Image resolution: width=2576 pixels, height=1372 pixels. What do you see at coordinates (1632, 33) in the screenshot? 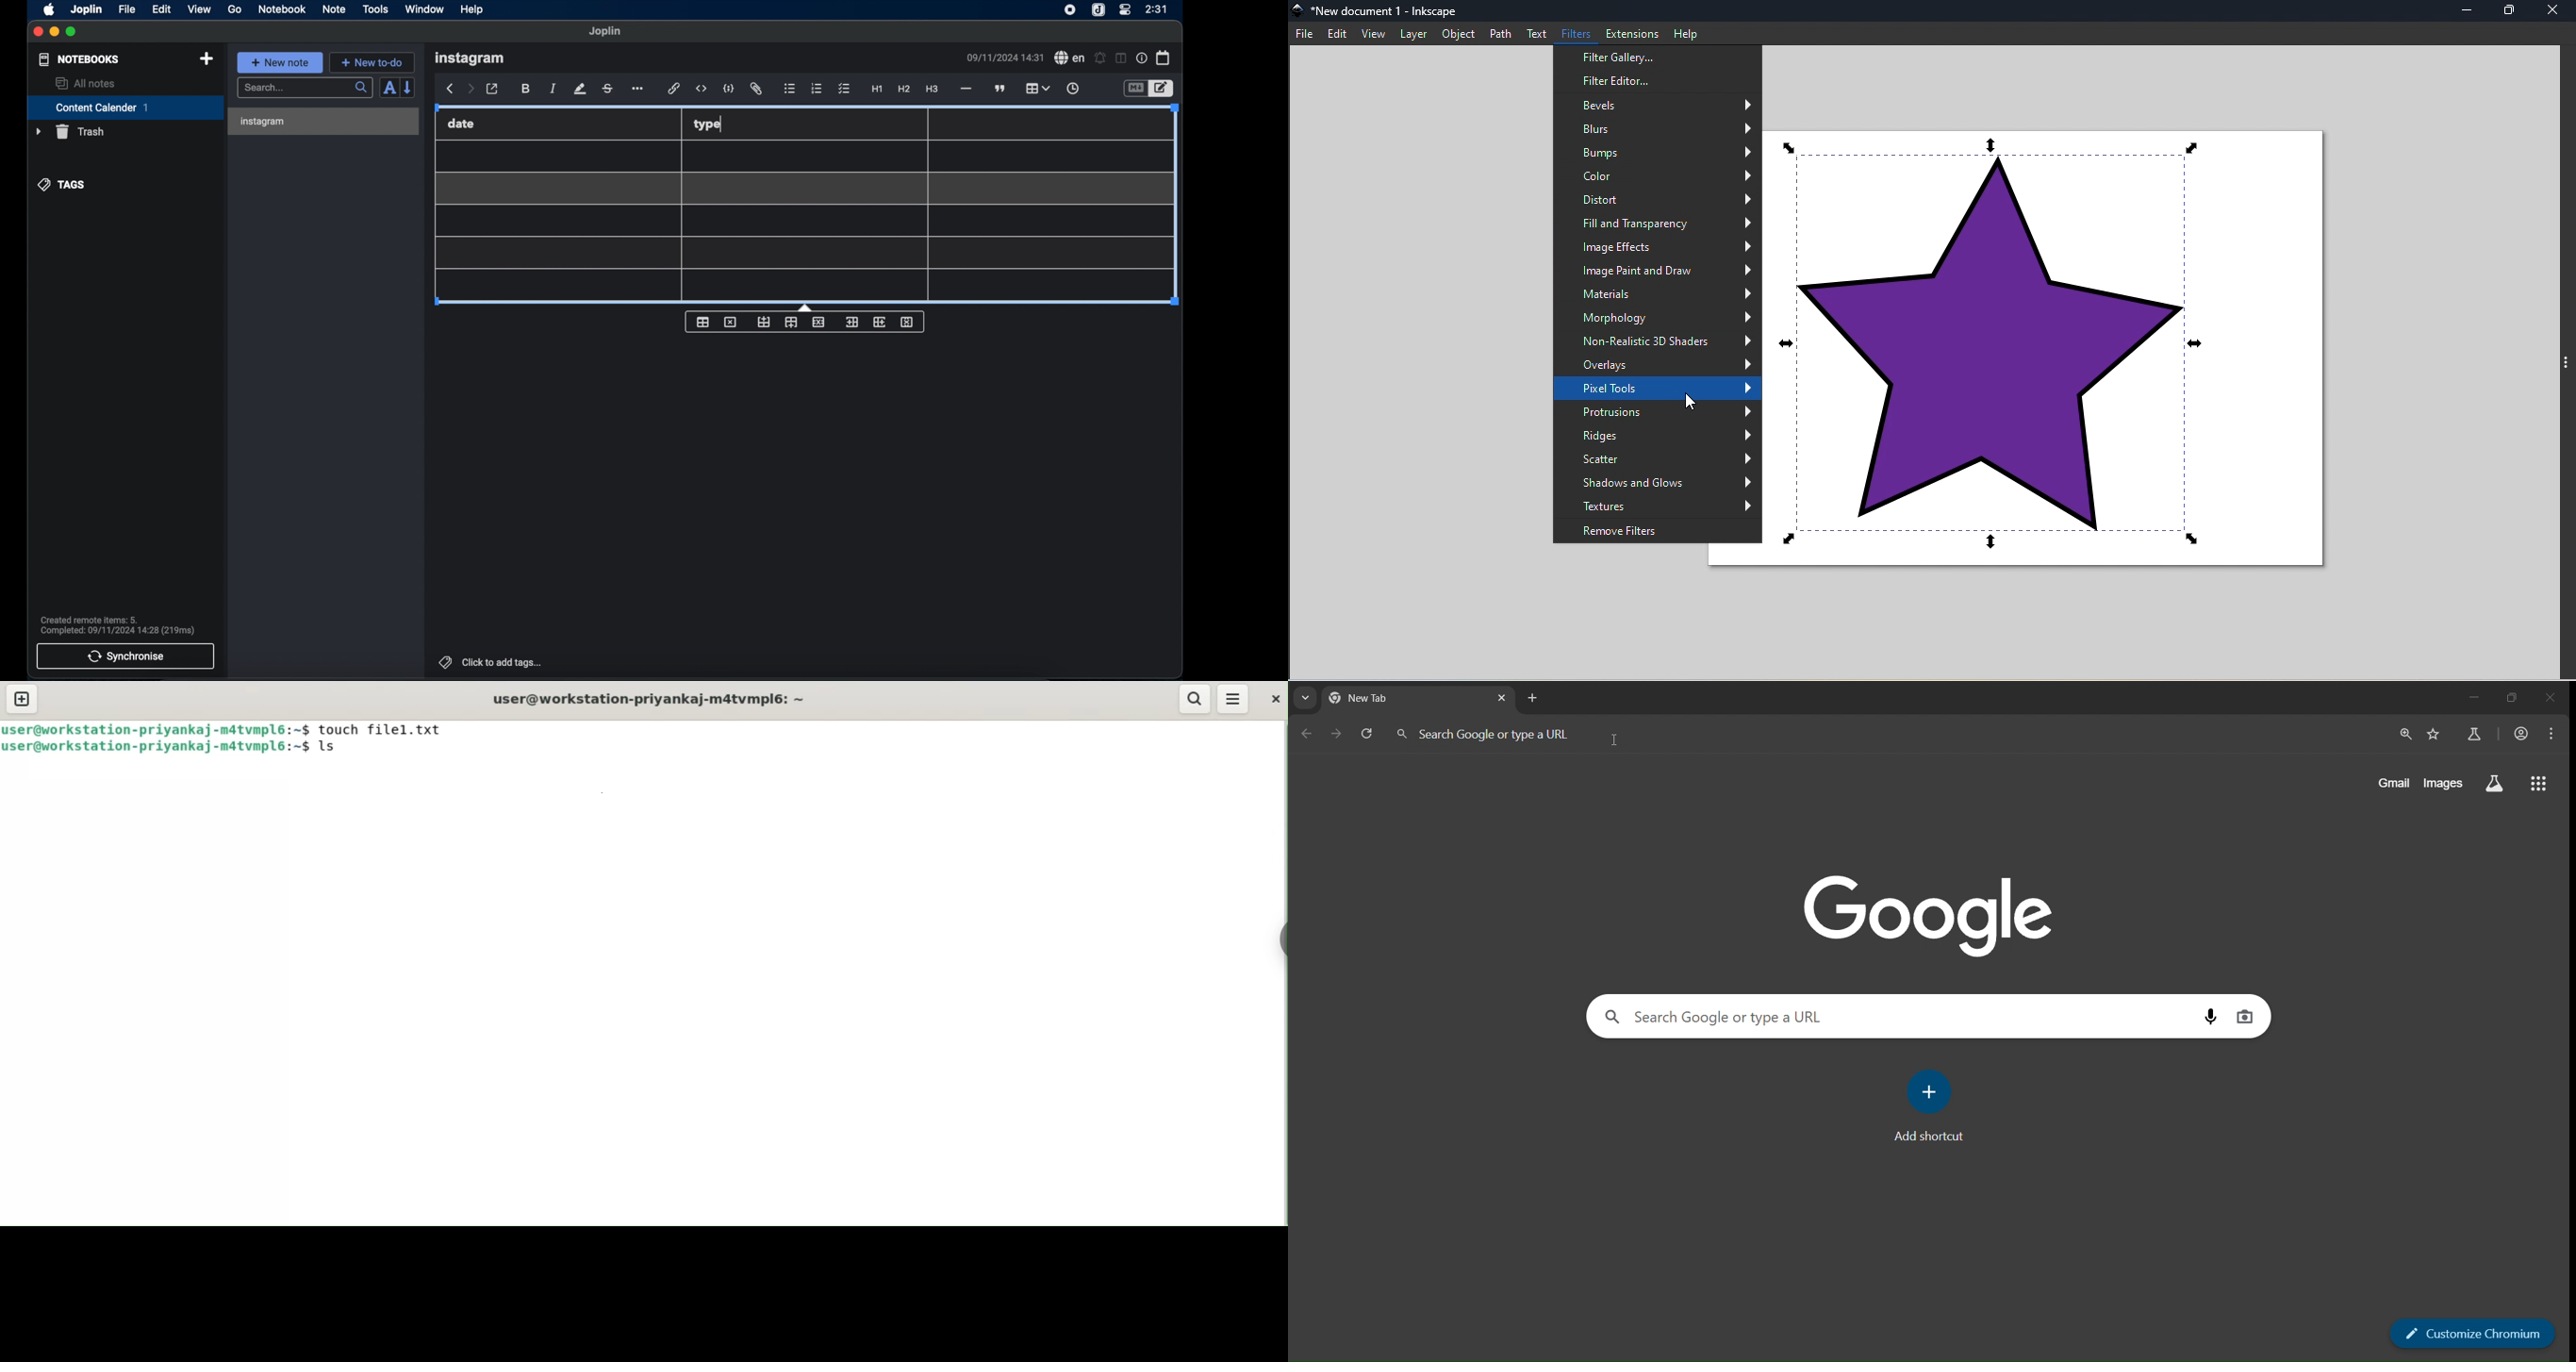
I see `Extensions` at bounding box center [1632, 33].